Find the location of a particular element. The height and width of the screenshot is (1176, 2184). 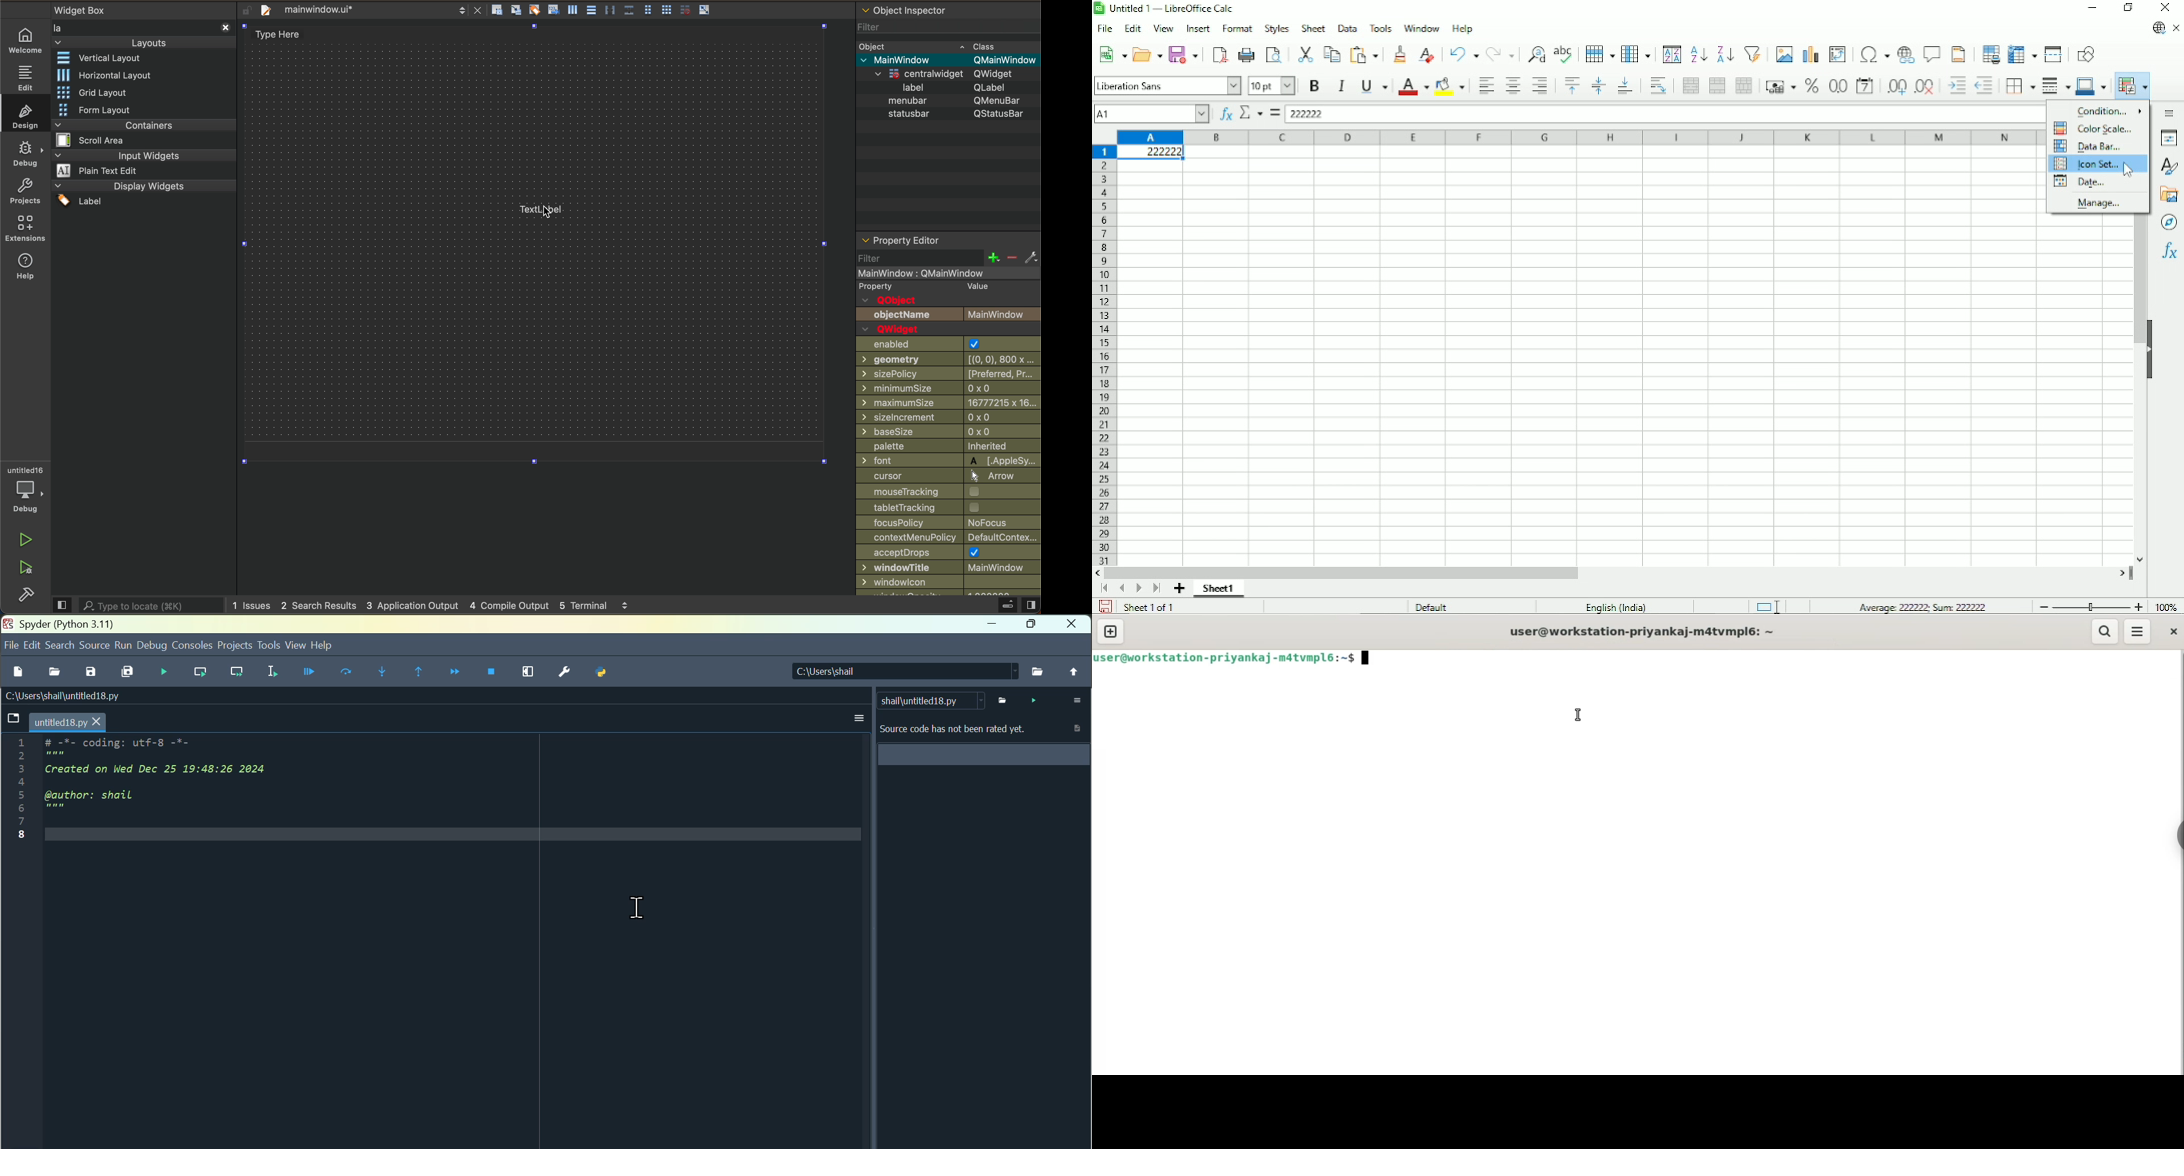

Sort descending is located at coordinates (1724, 54).